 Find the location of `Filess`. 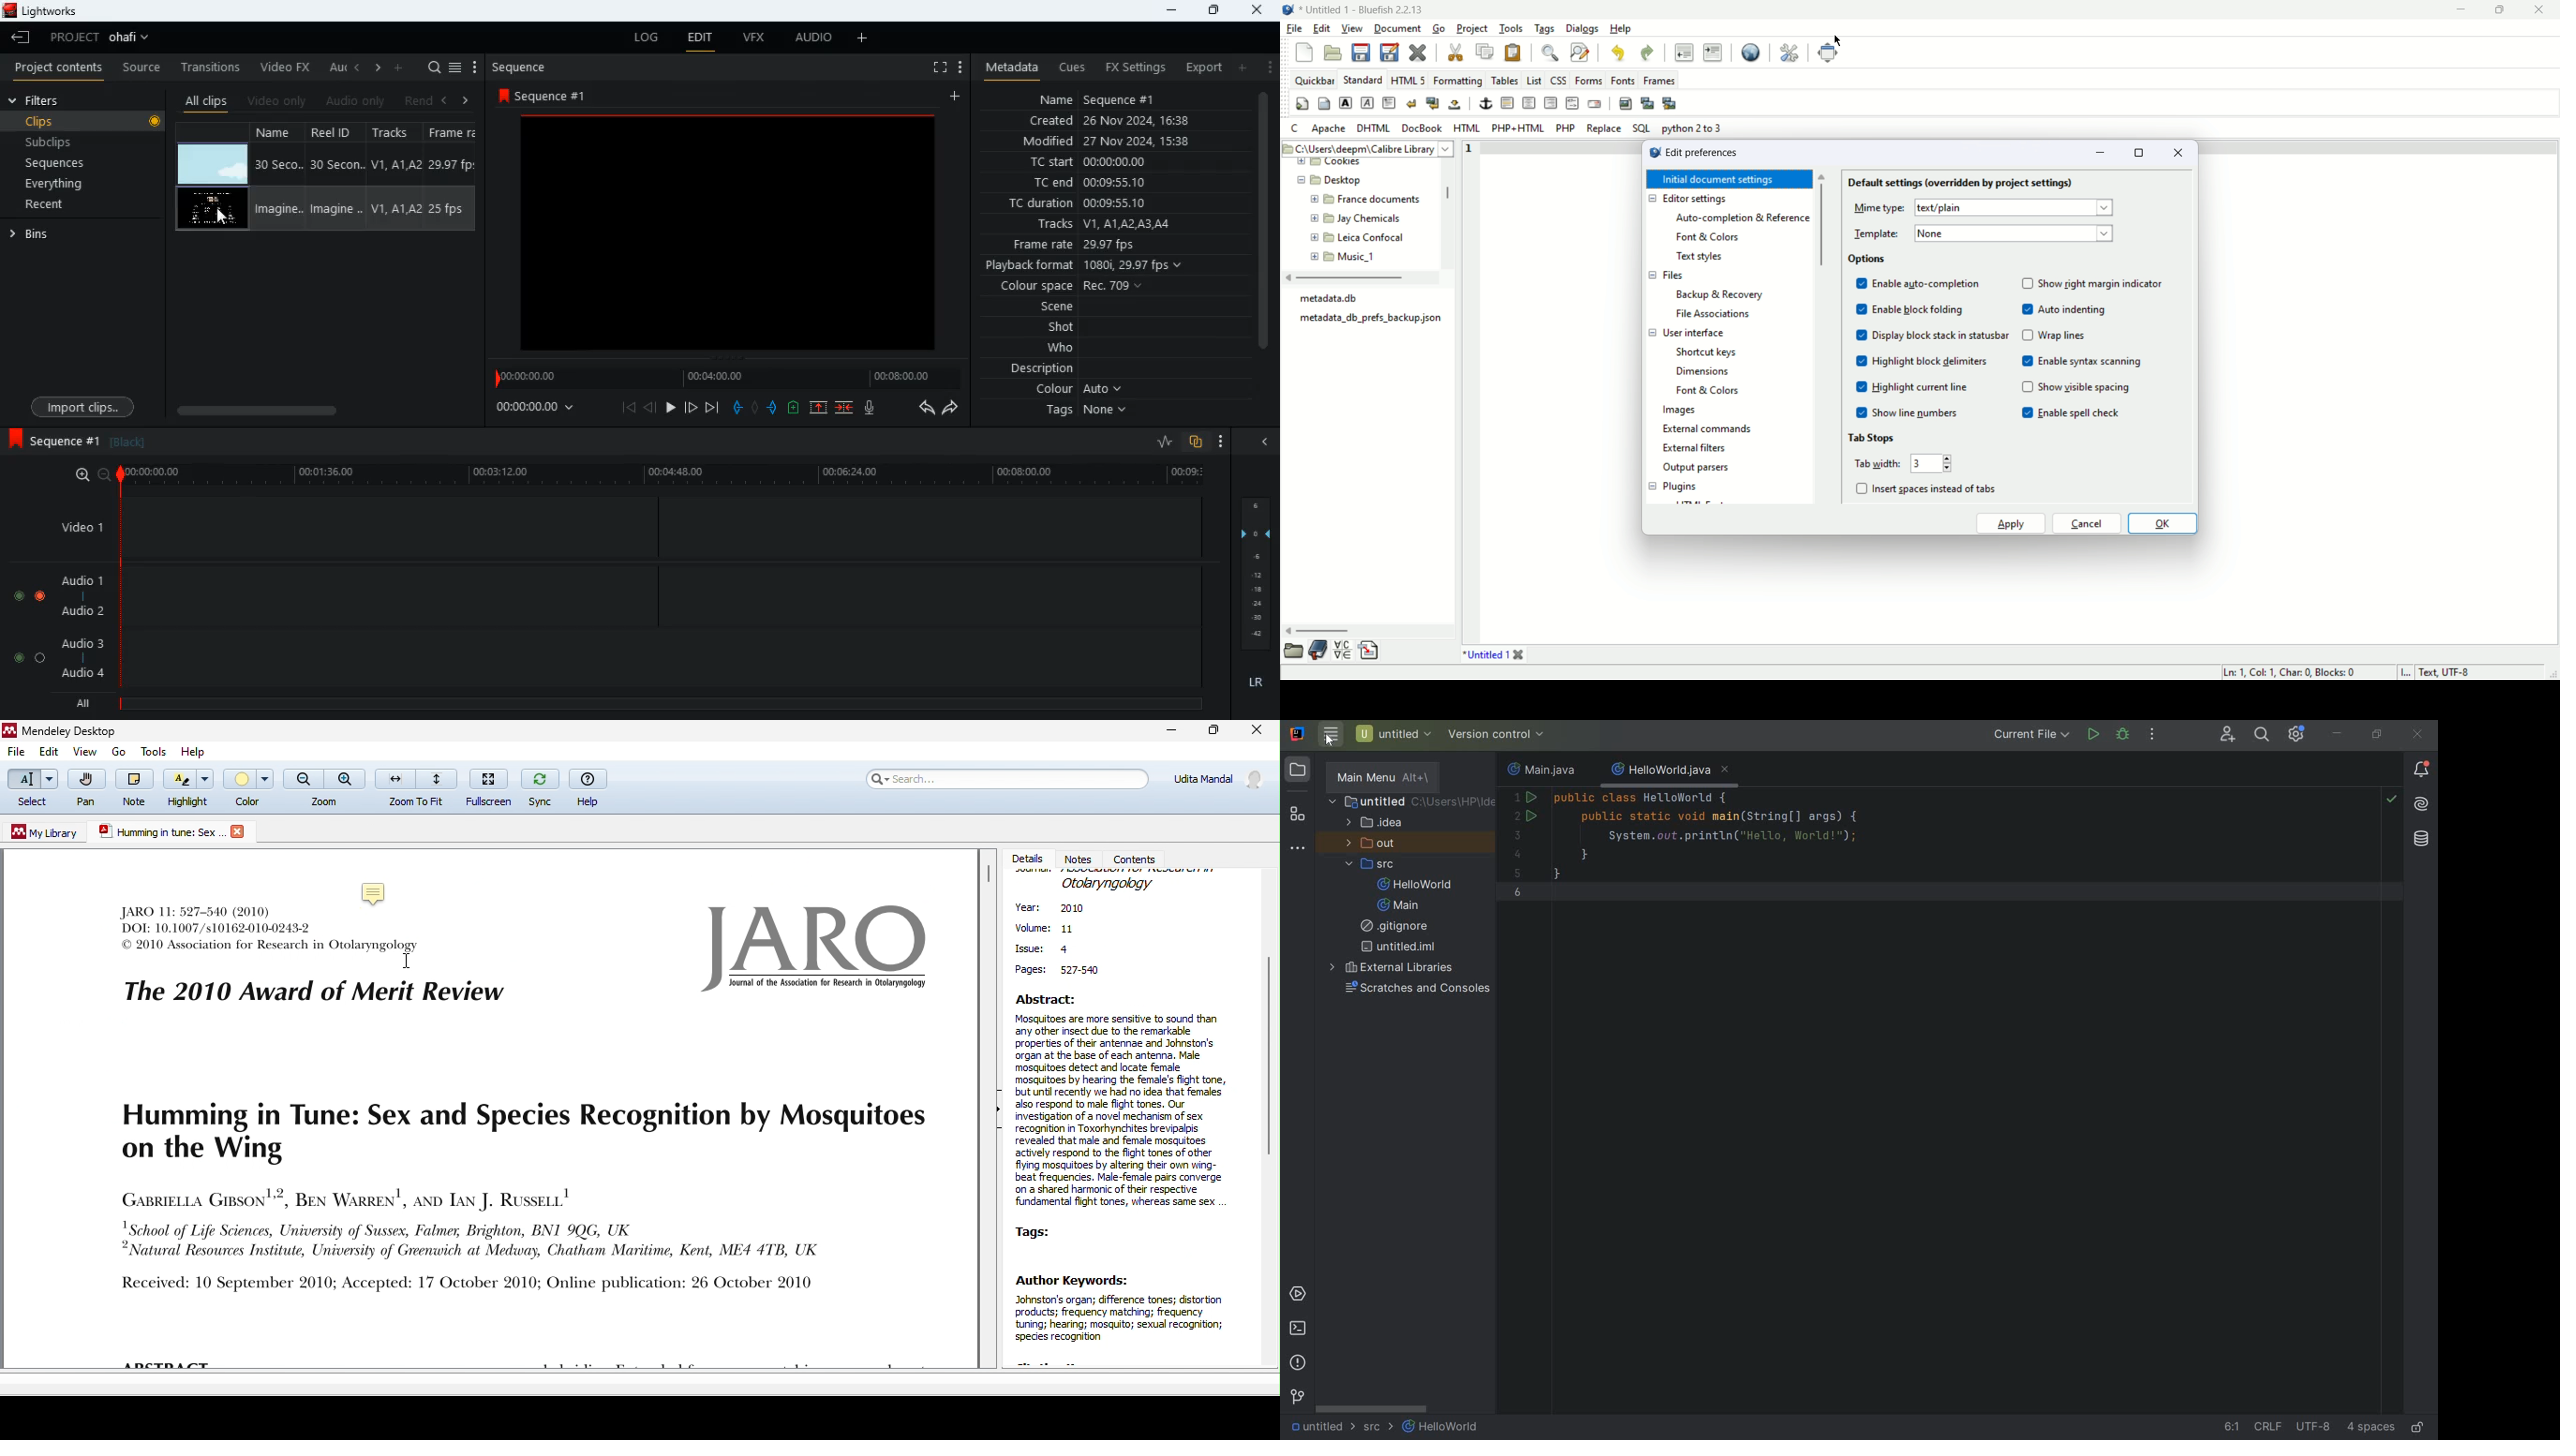

Filess is located at coordinates (1669, 275).